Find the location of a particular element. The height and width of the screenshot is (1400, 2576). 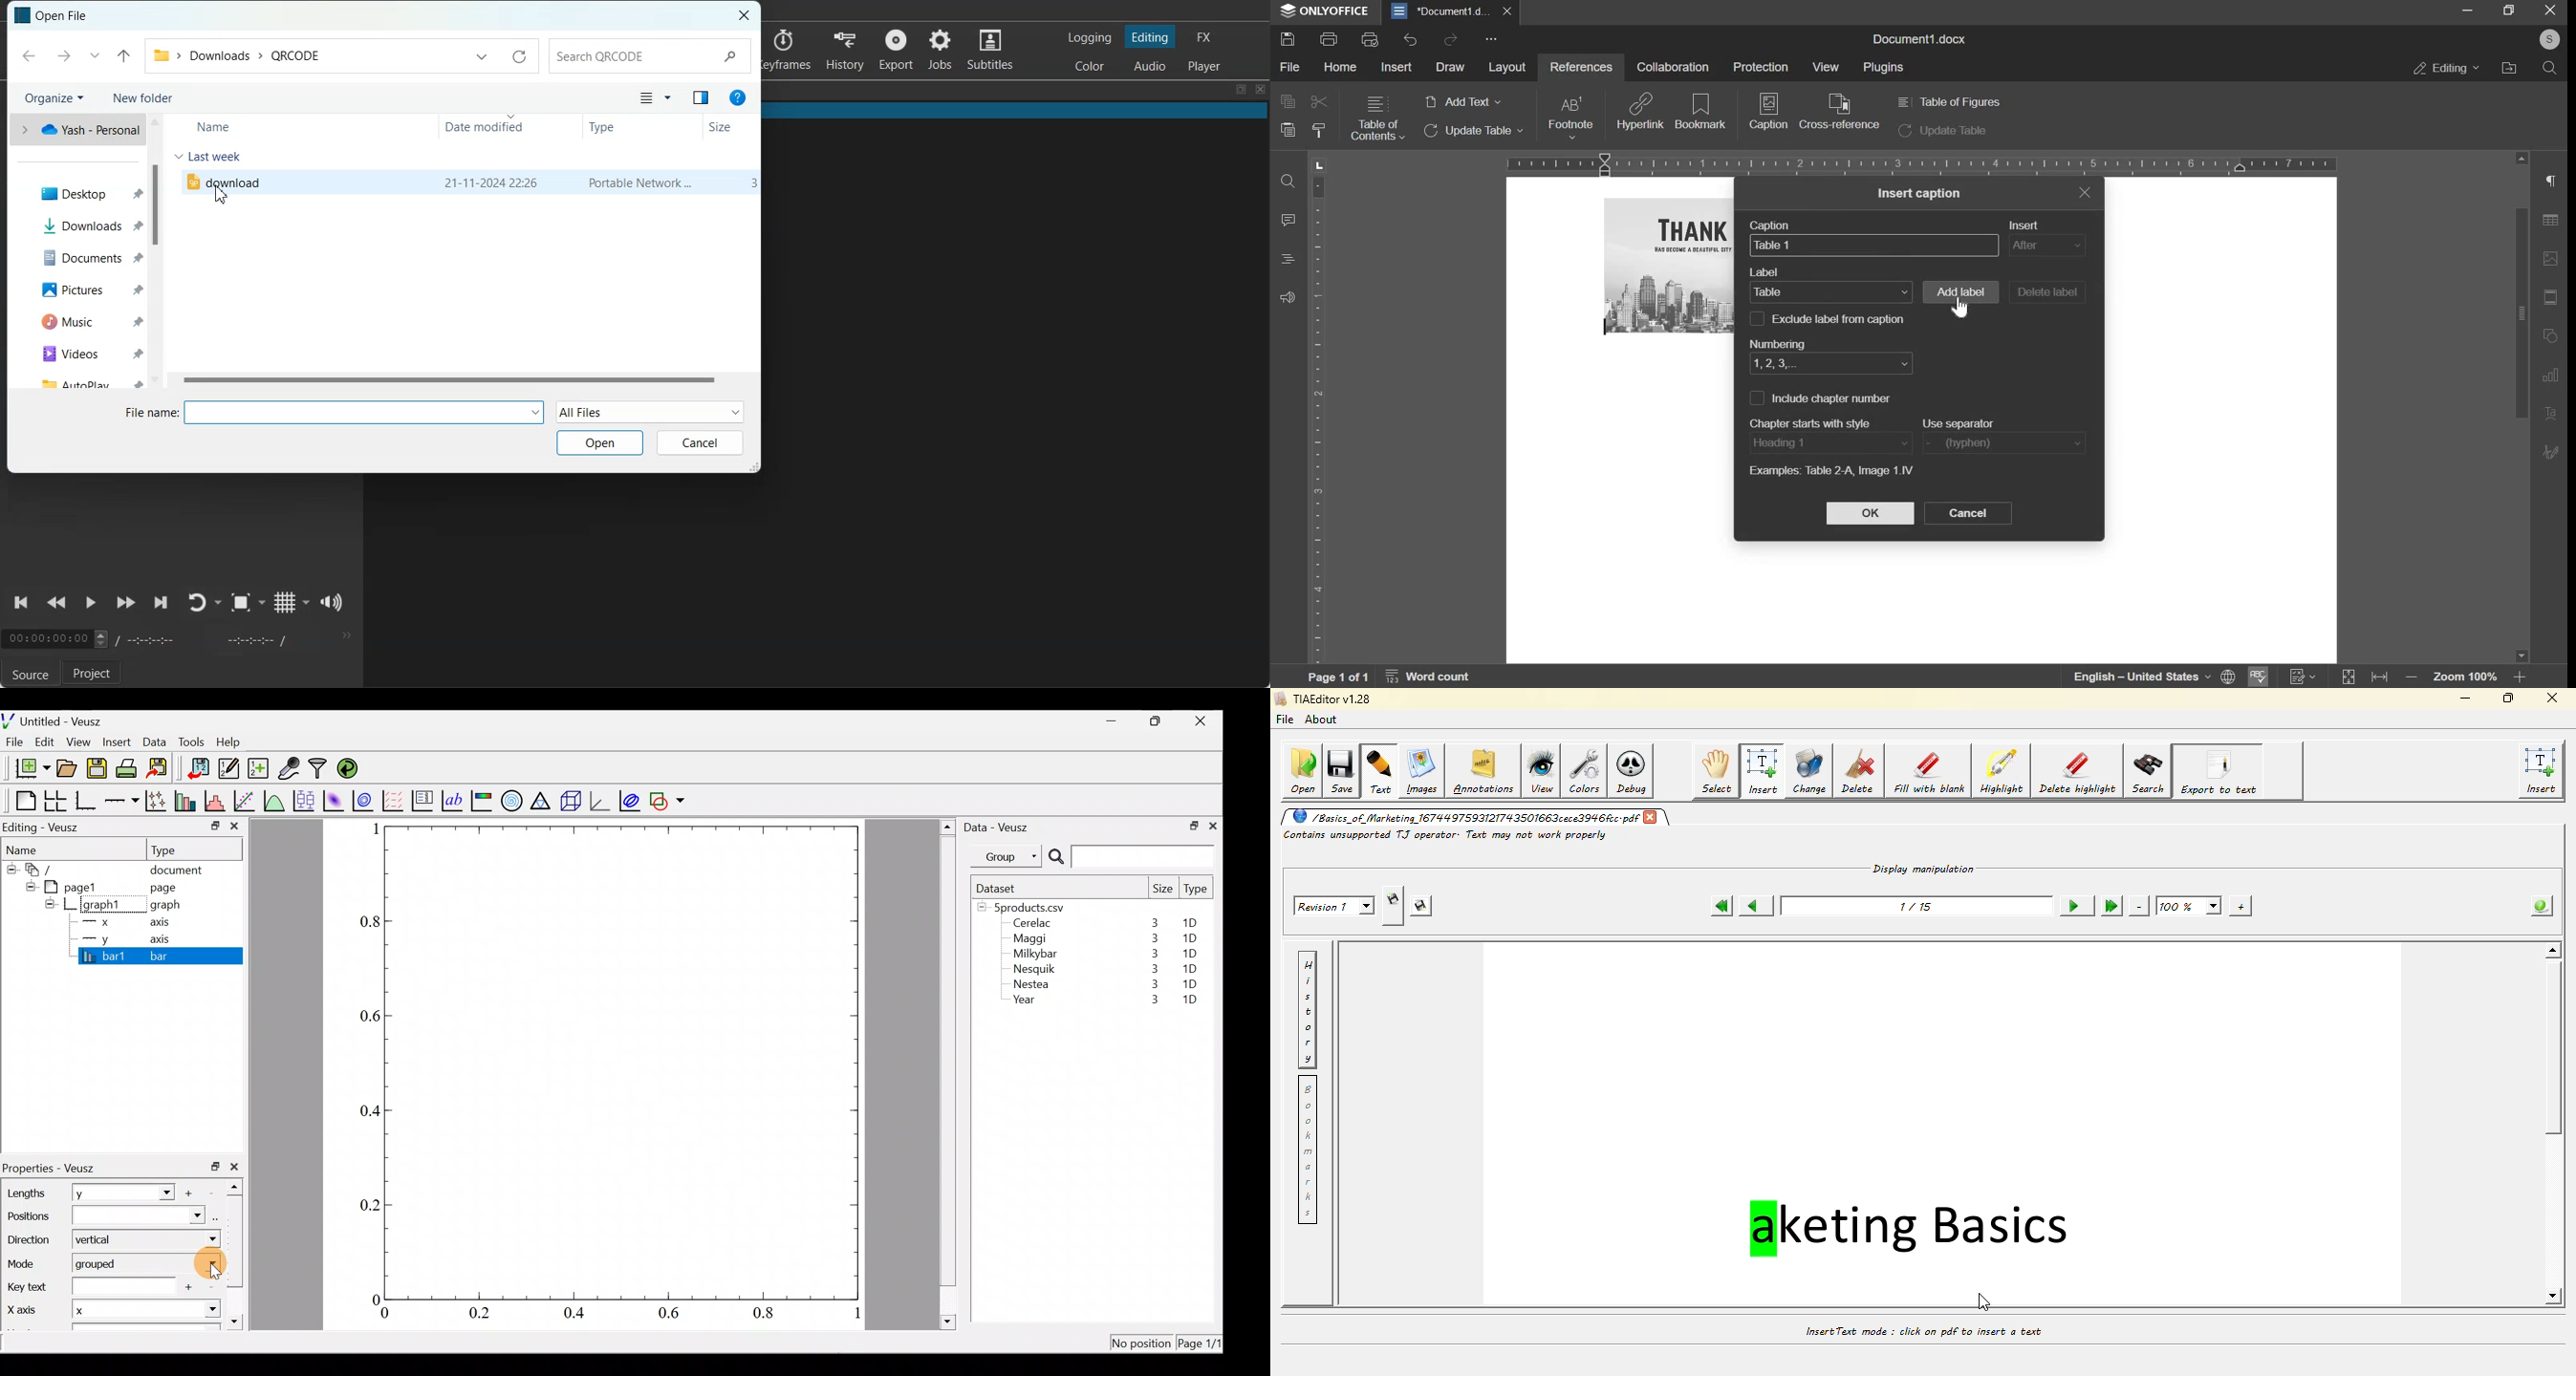

Mode is located at coordinates (27, 1261).